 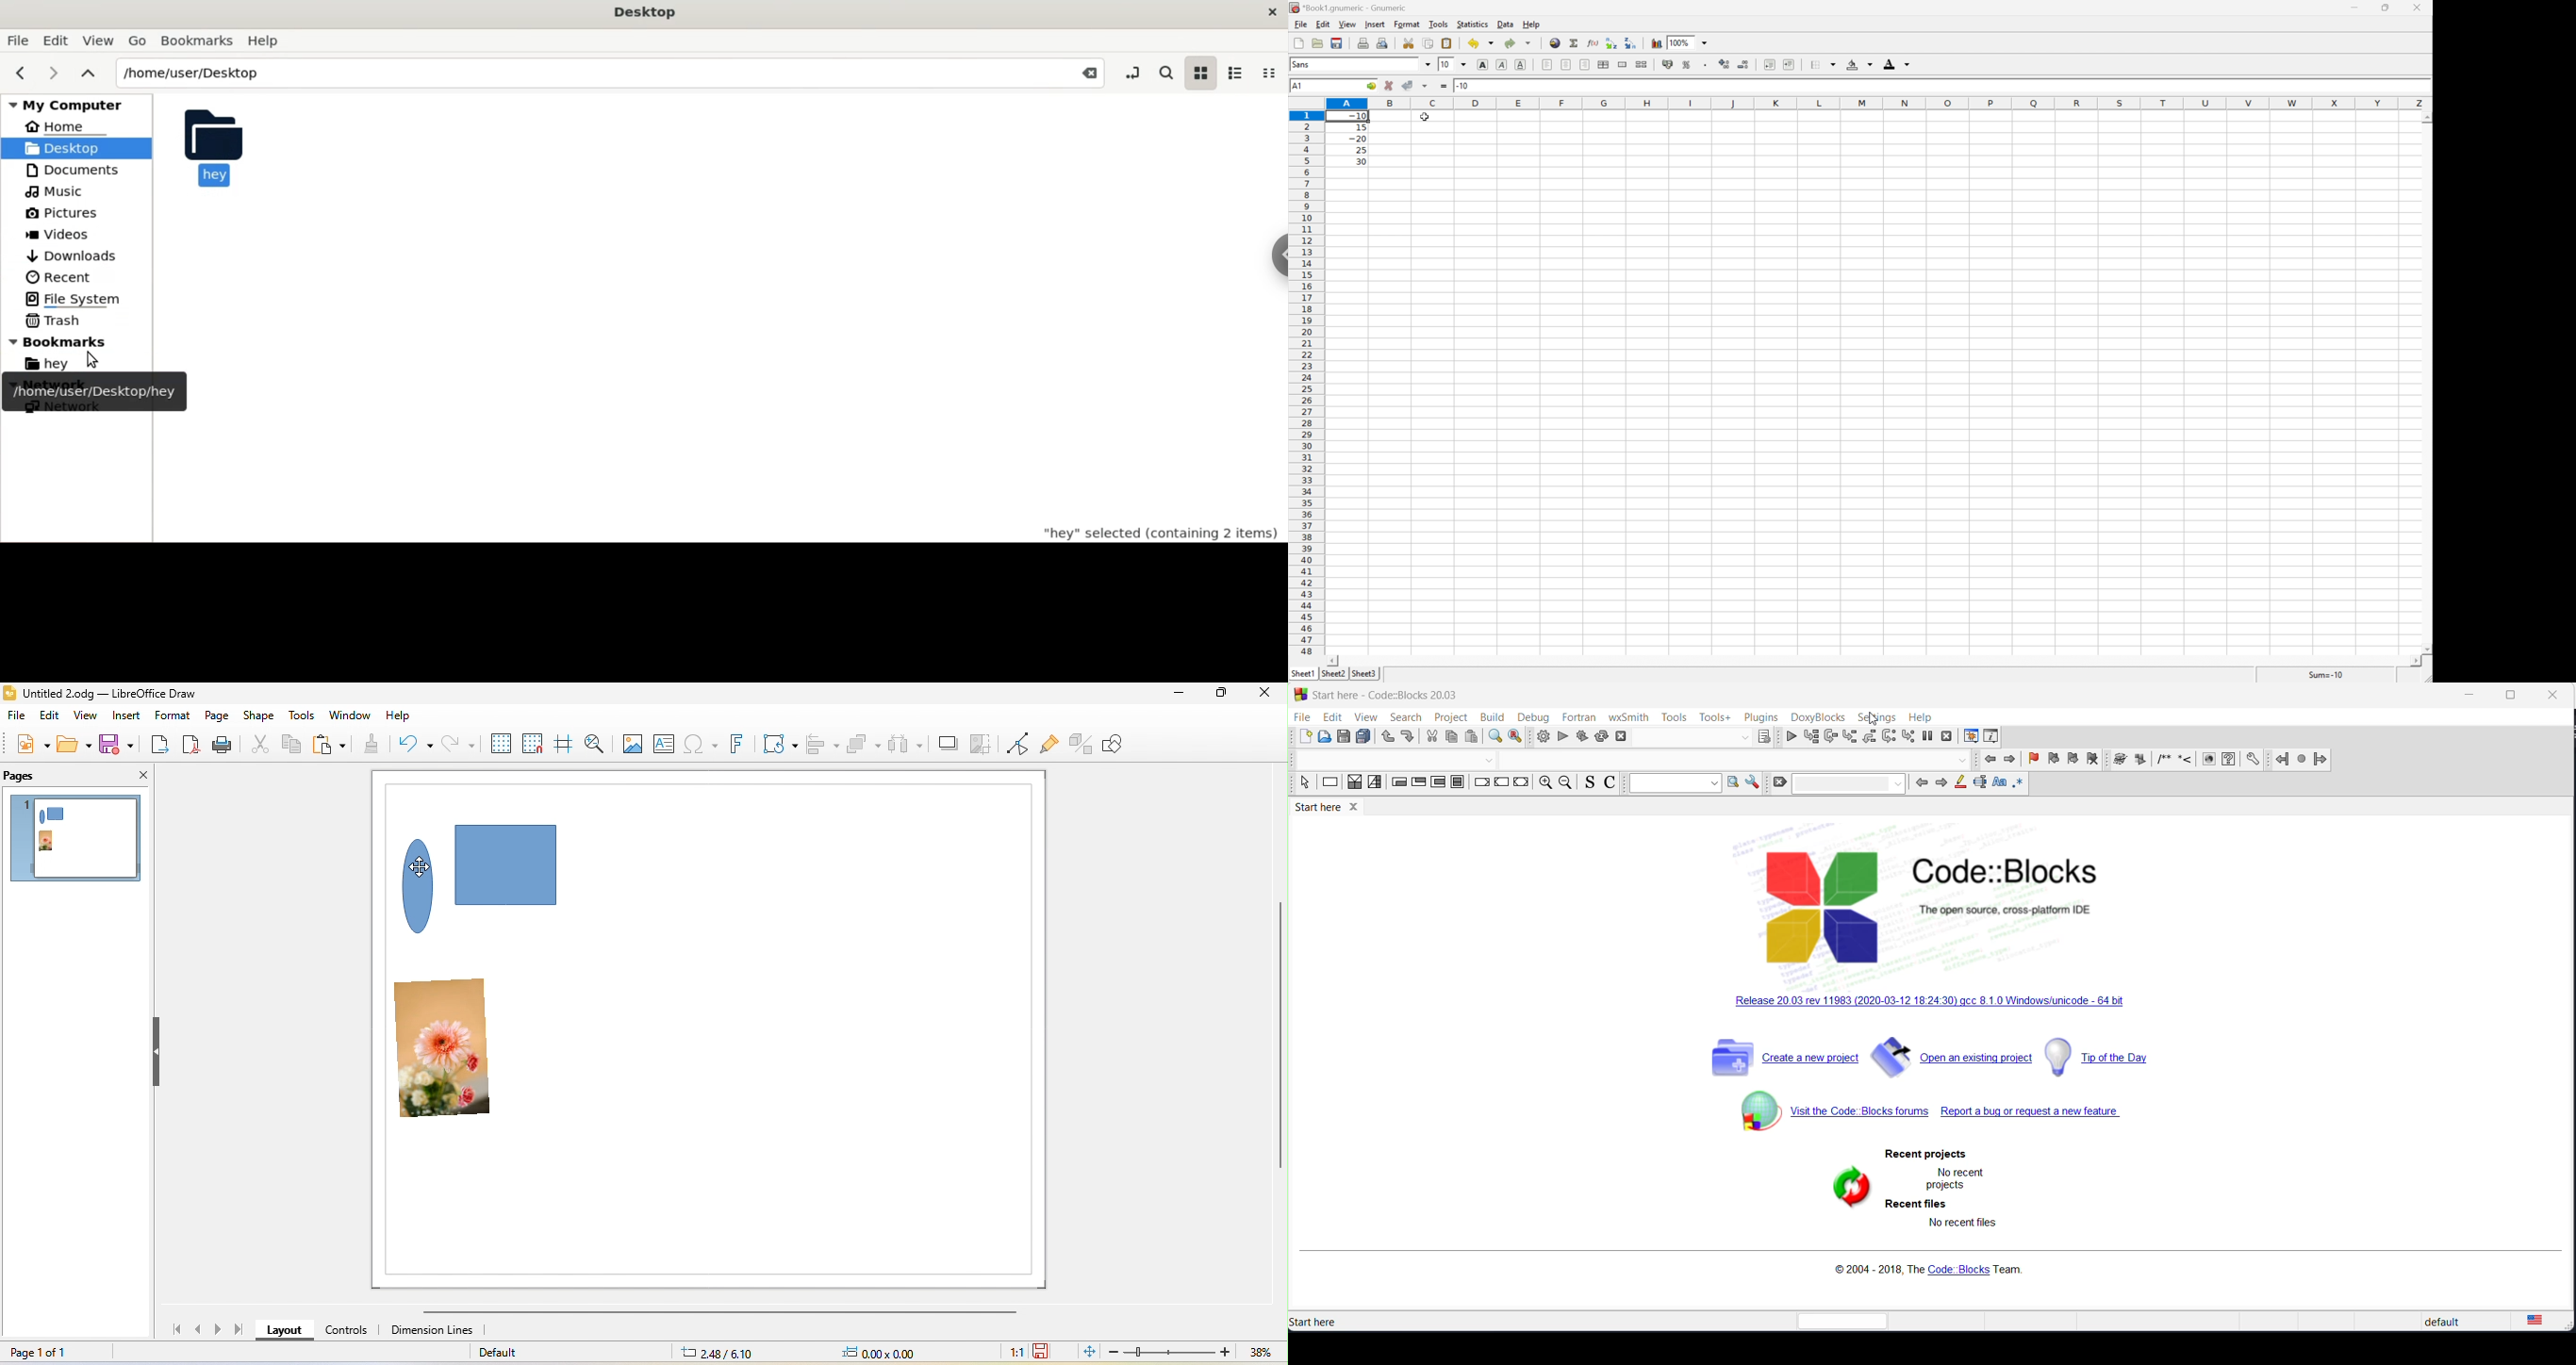 What do you see at coordinates (261, 715) in the screenshot?
I see `shape` at bounding box center [261, 715].